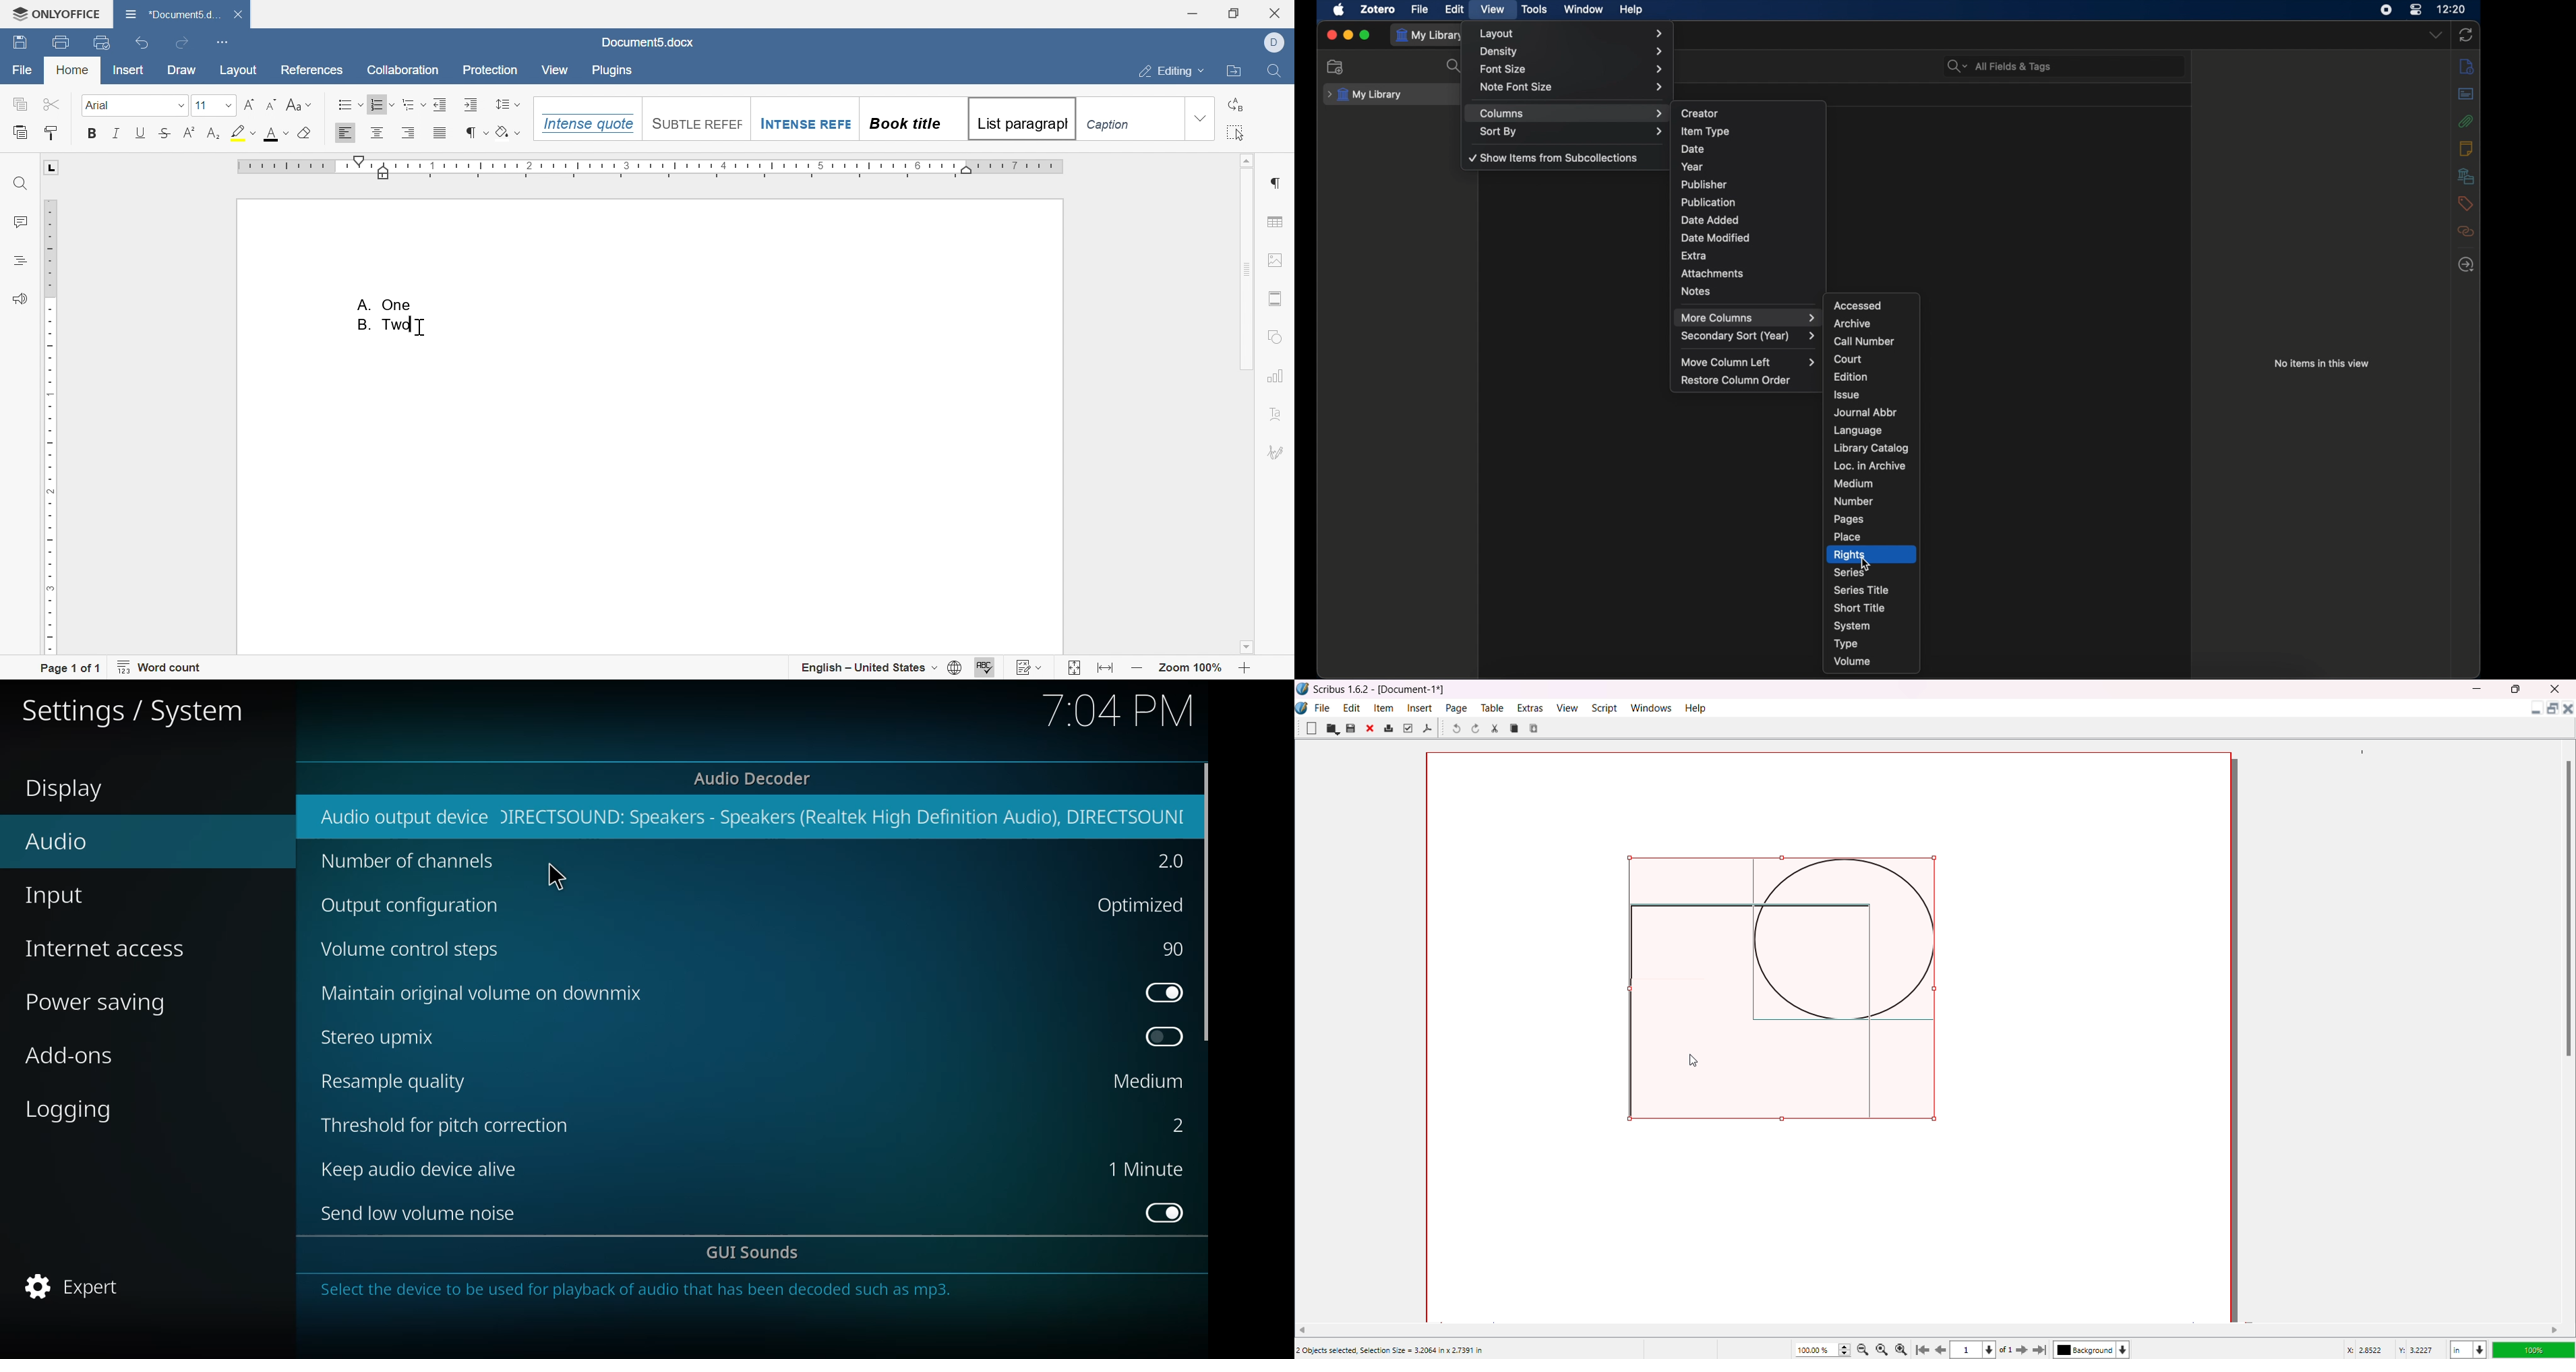 The image size is (2576, 1372). I want to click on Background color, so click(2095, 1350).